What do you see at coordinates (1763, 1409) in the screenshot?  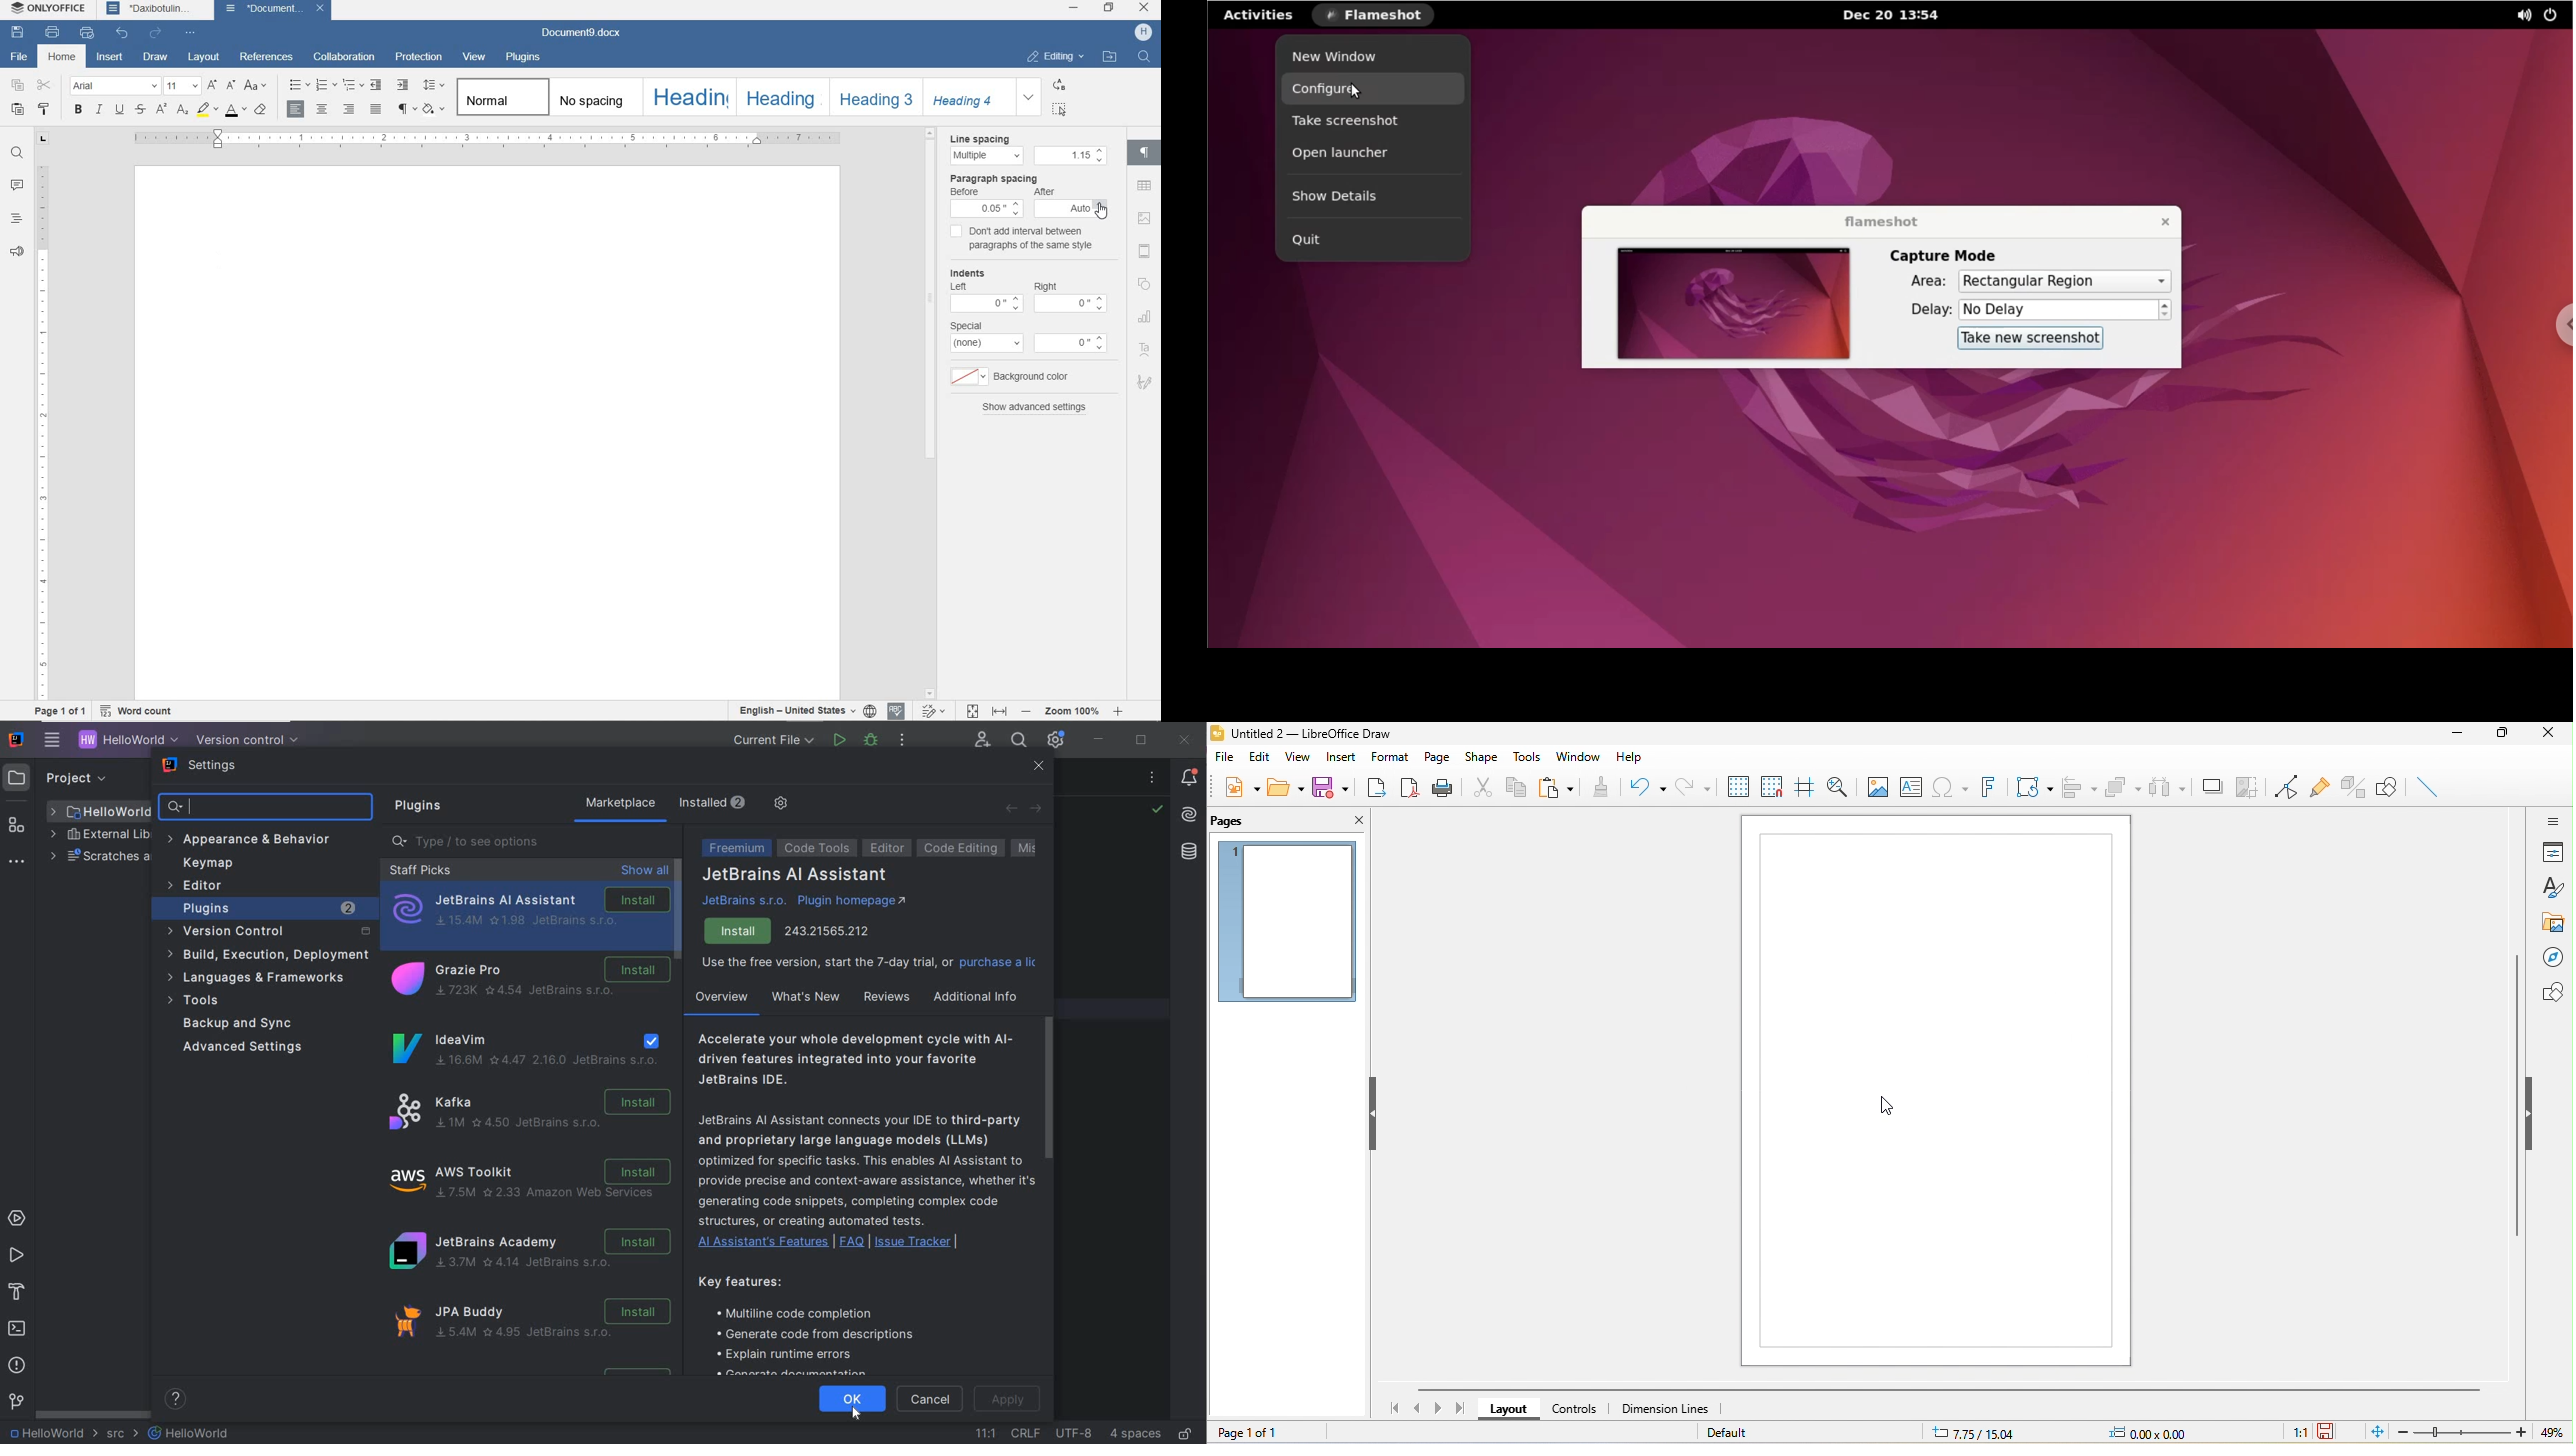 I see `layer` at bounding box center [1763, 1409].